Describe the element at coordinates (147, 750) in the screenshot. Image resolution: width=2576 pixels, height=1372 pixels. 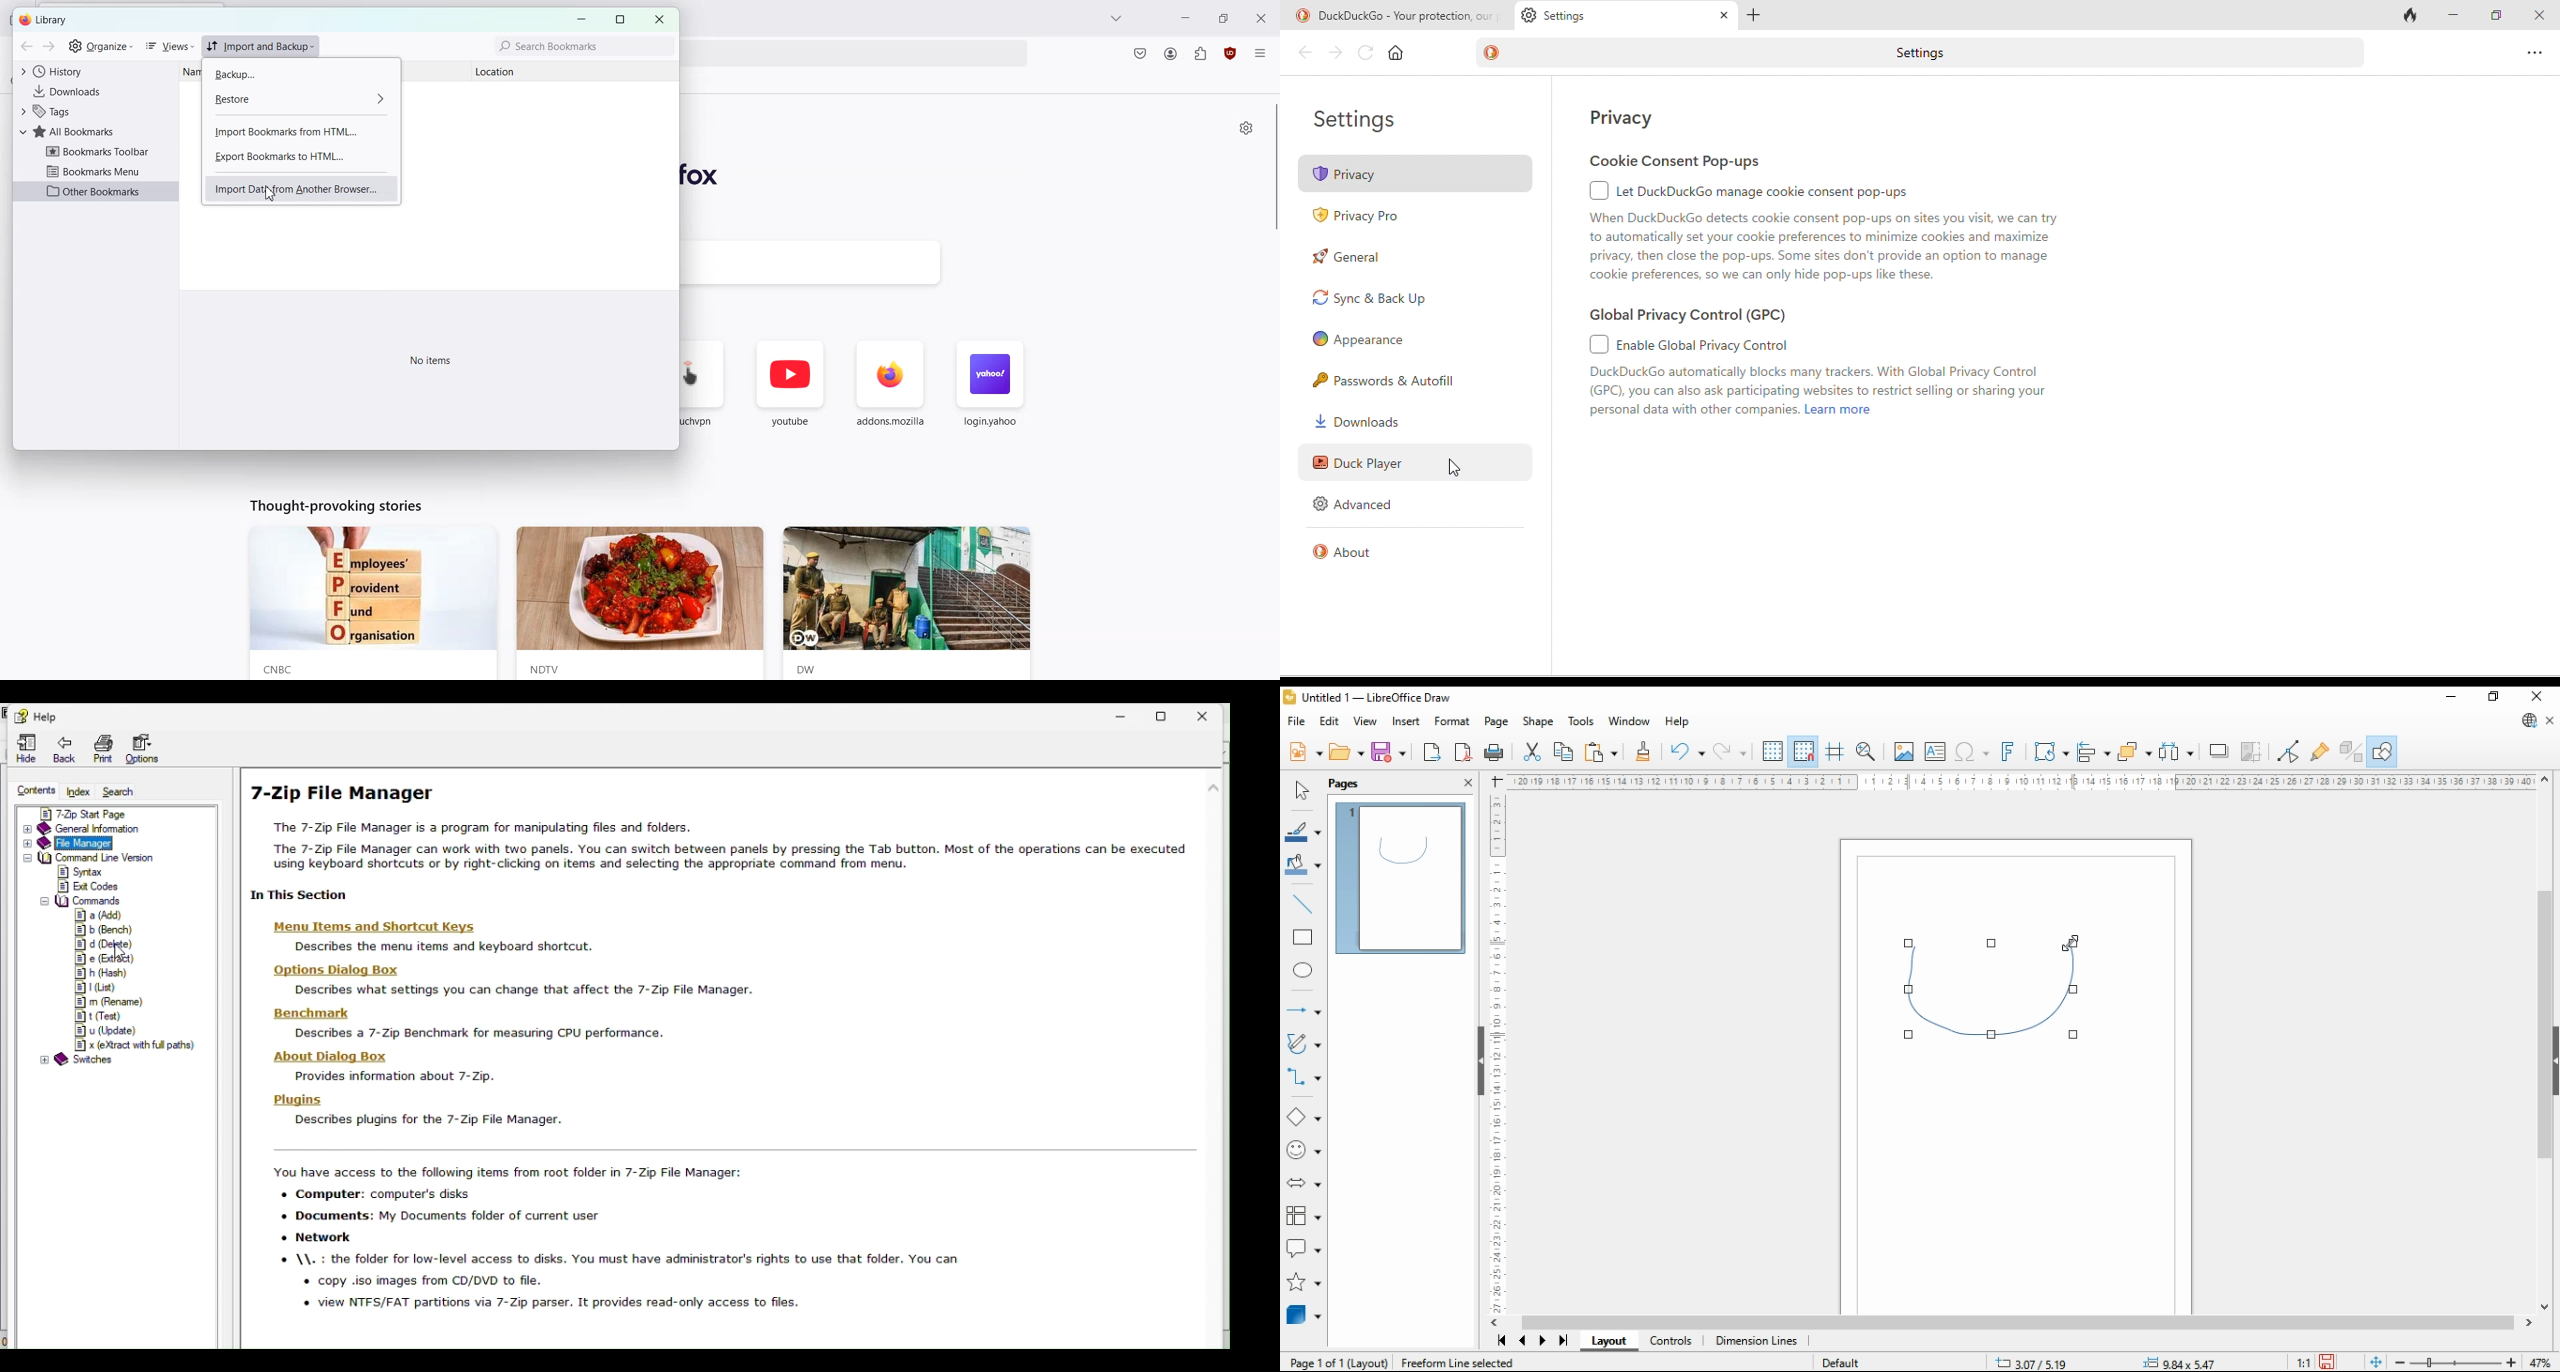
I see `Options` at that location.